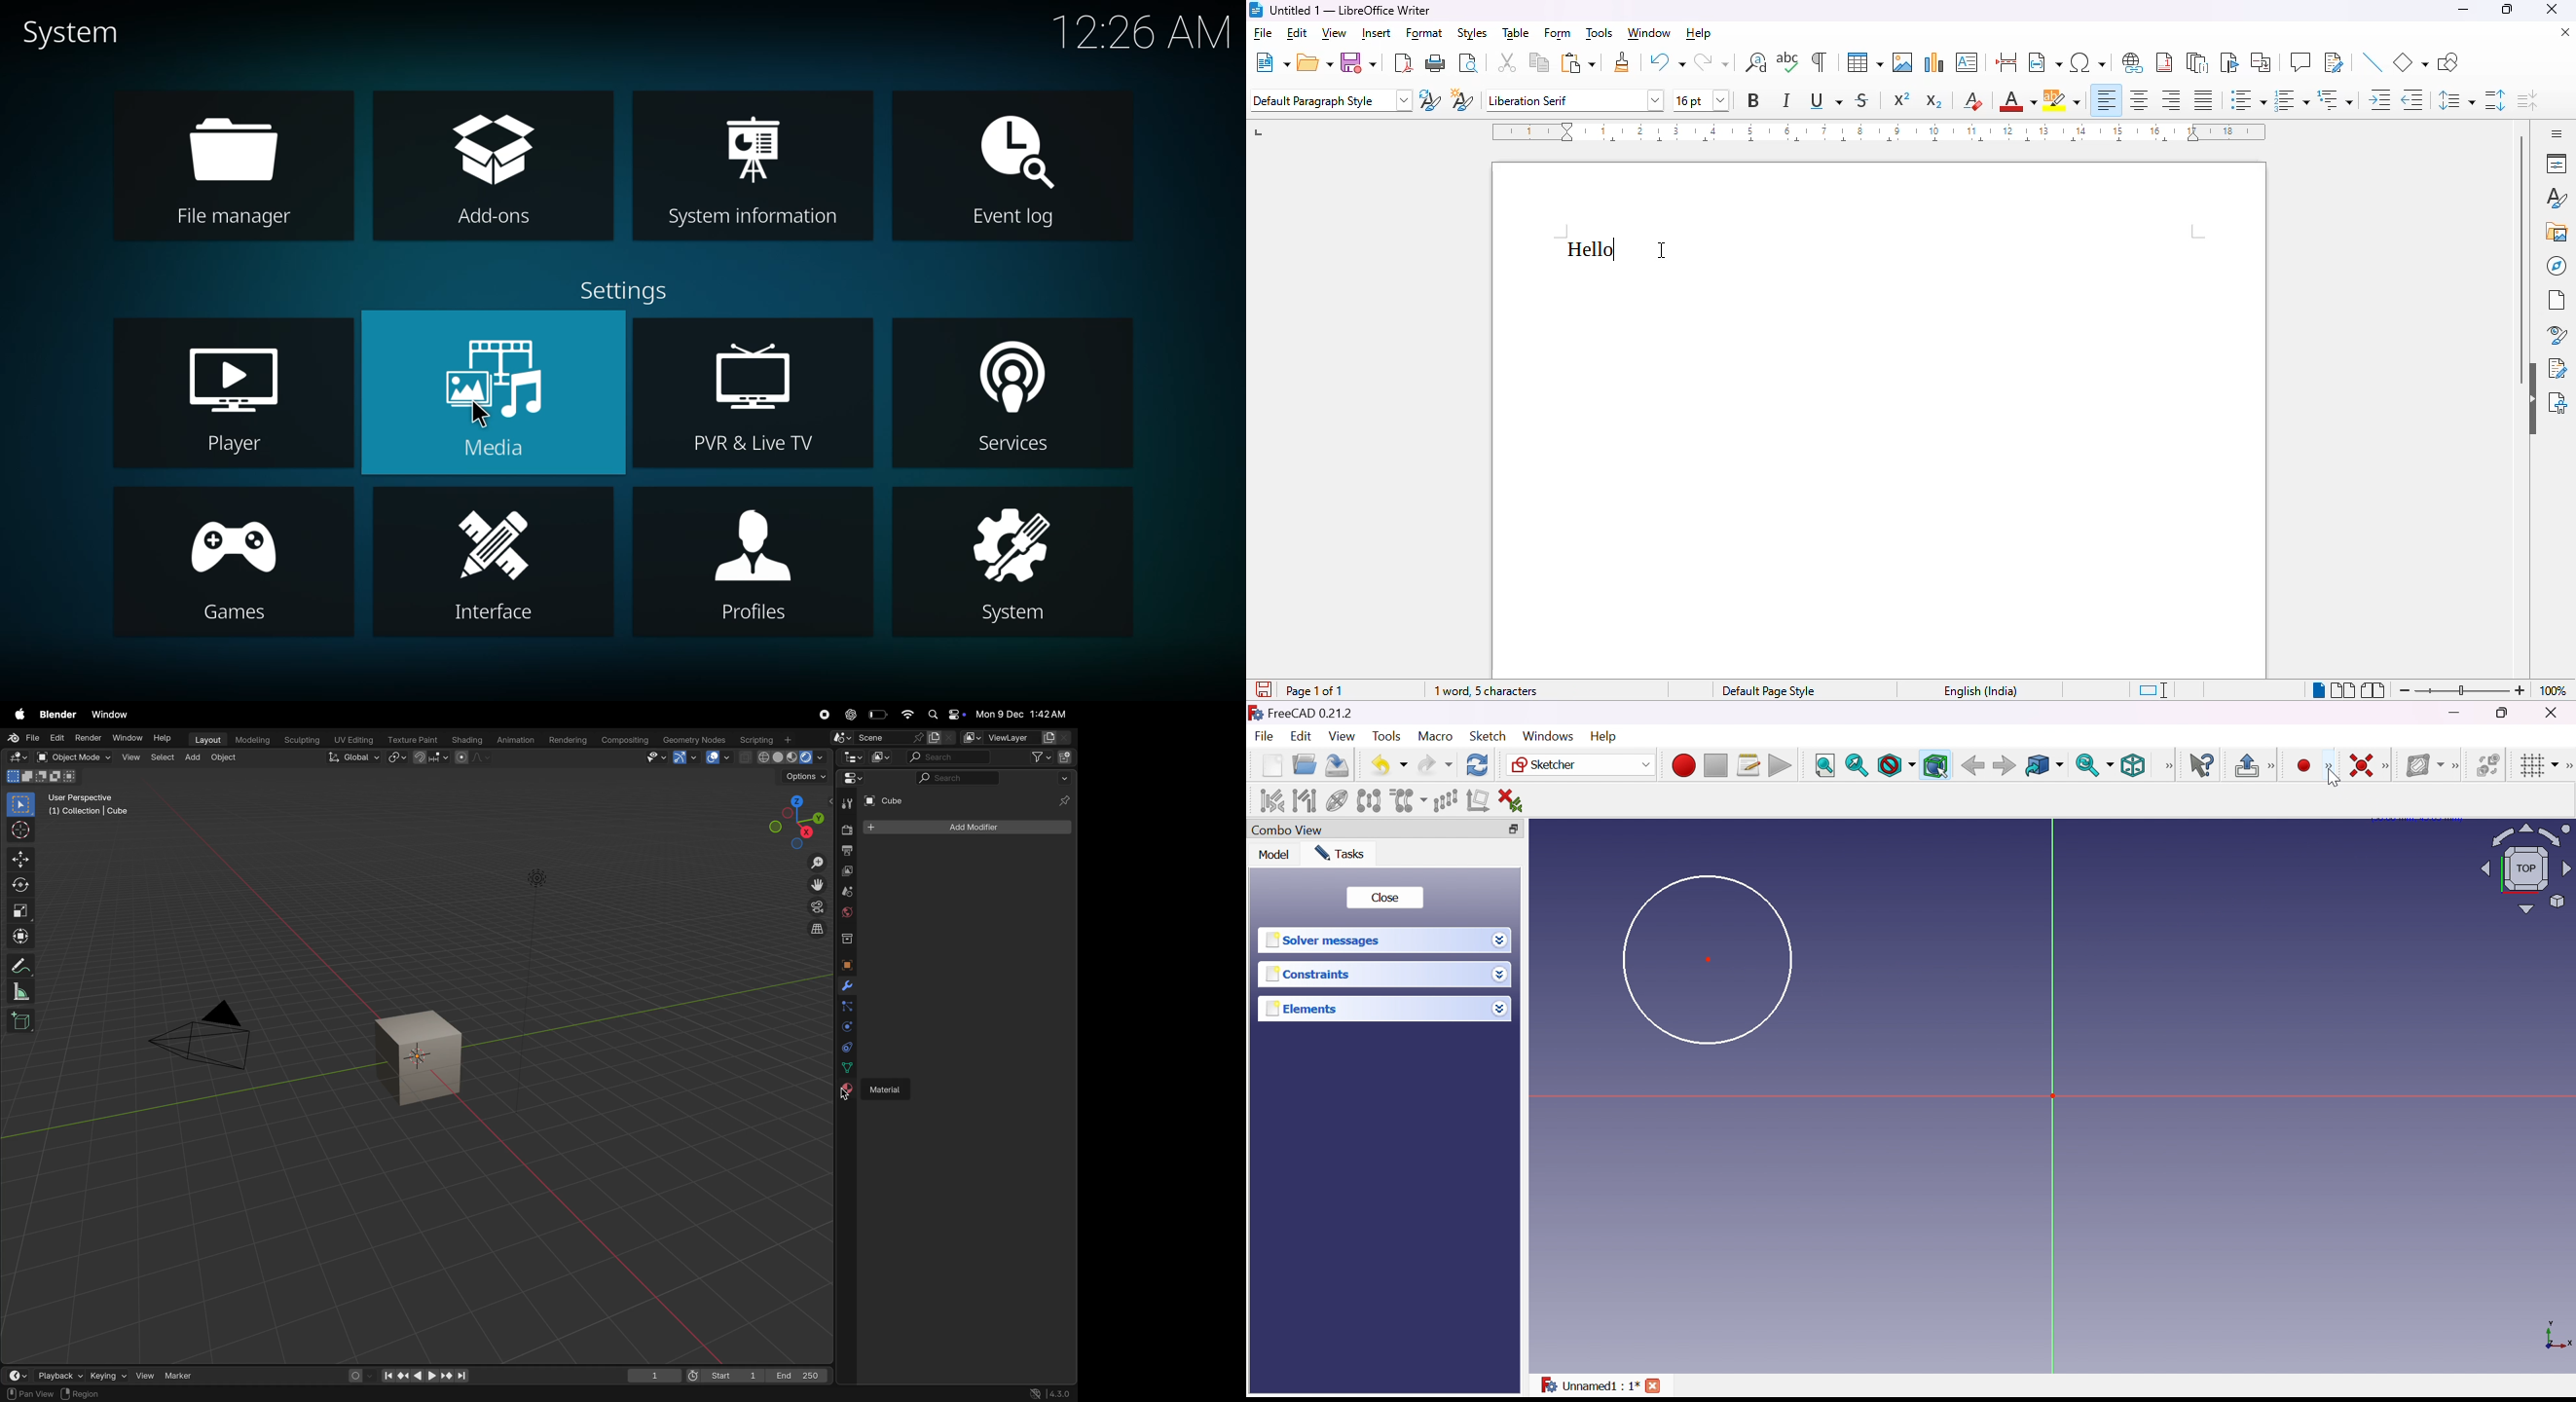 The image size is (2576, 1428). Describe the element at coordinates (2557, 1337) in the screenshot. I see `x, y axis` at that location.